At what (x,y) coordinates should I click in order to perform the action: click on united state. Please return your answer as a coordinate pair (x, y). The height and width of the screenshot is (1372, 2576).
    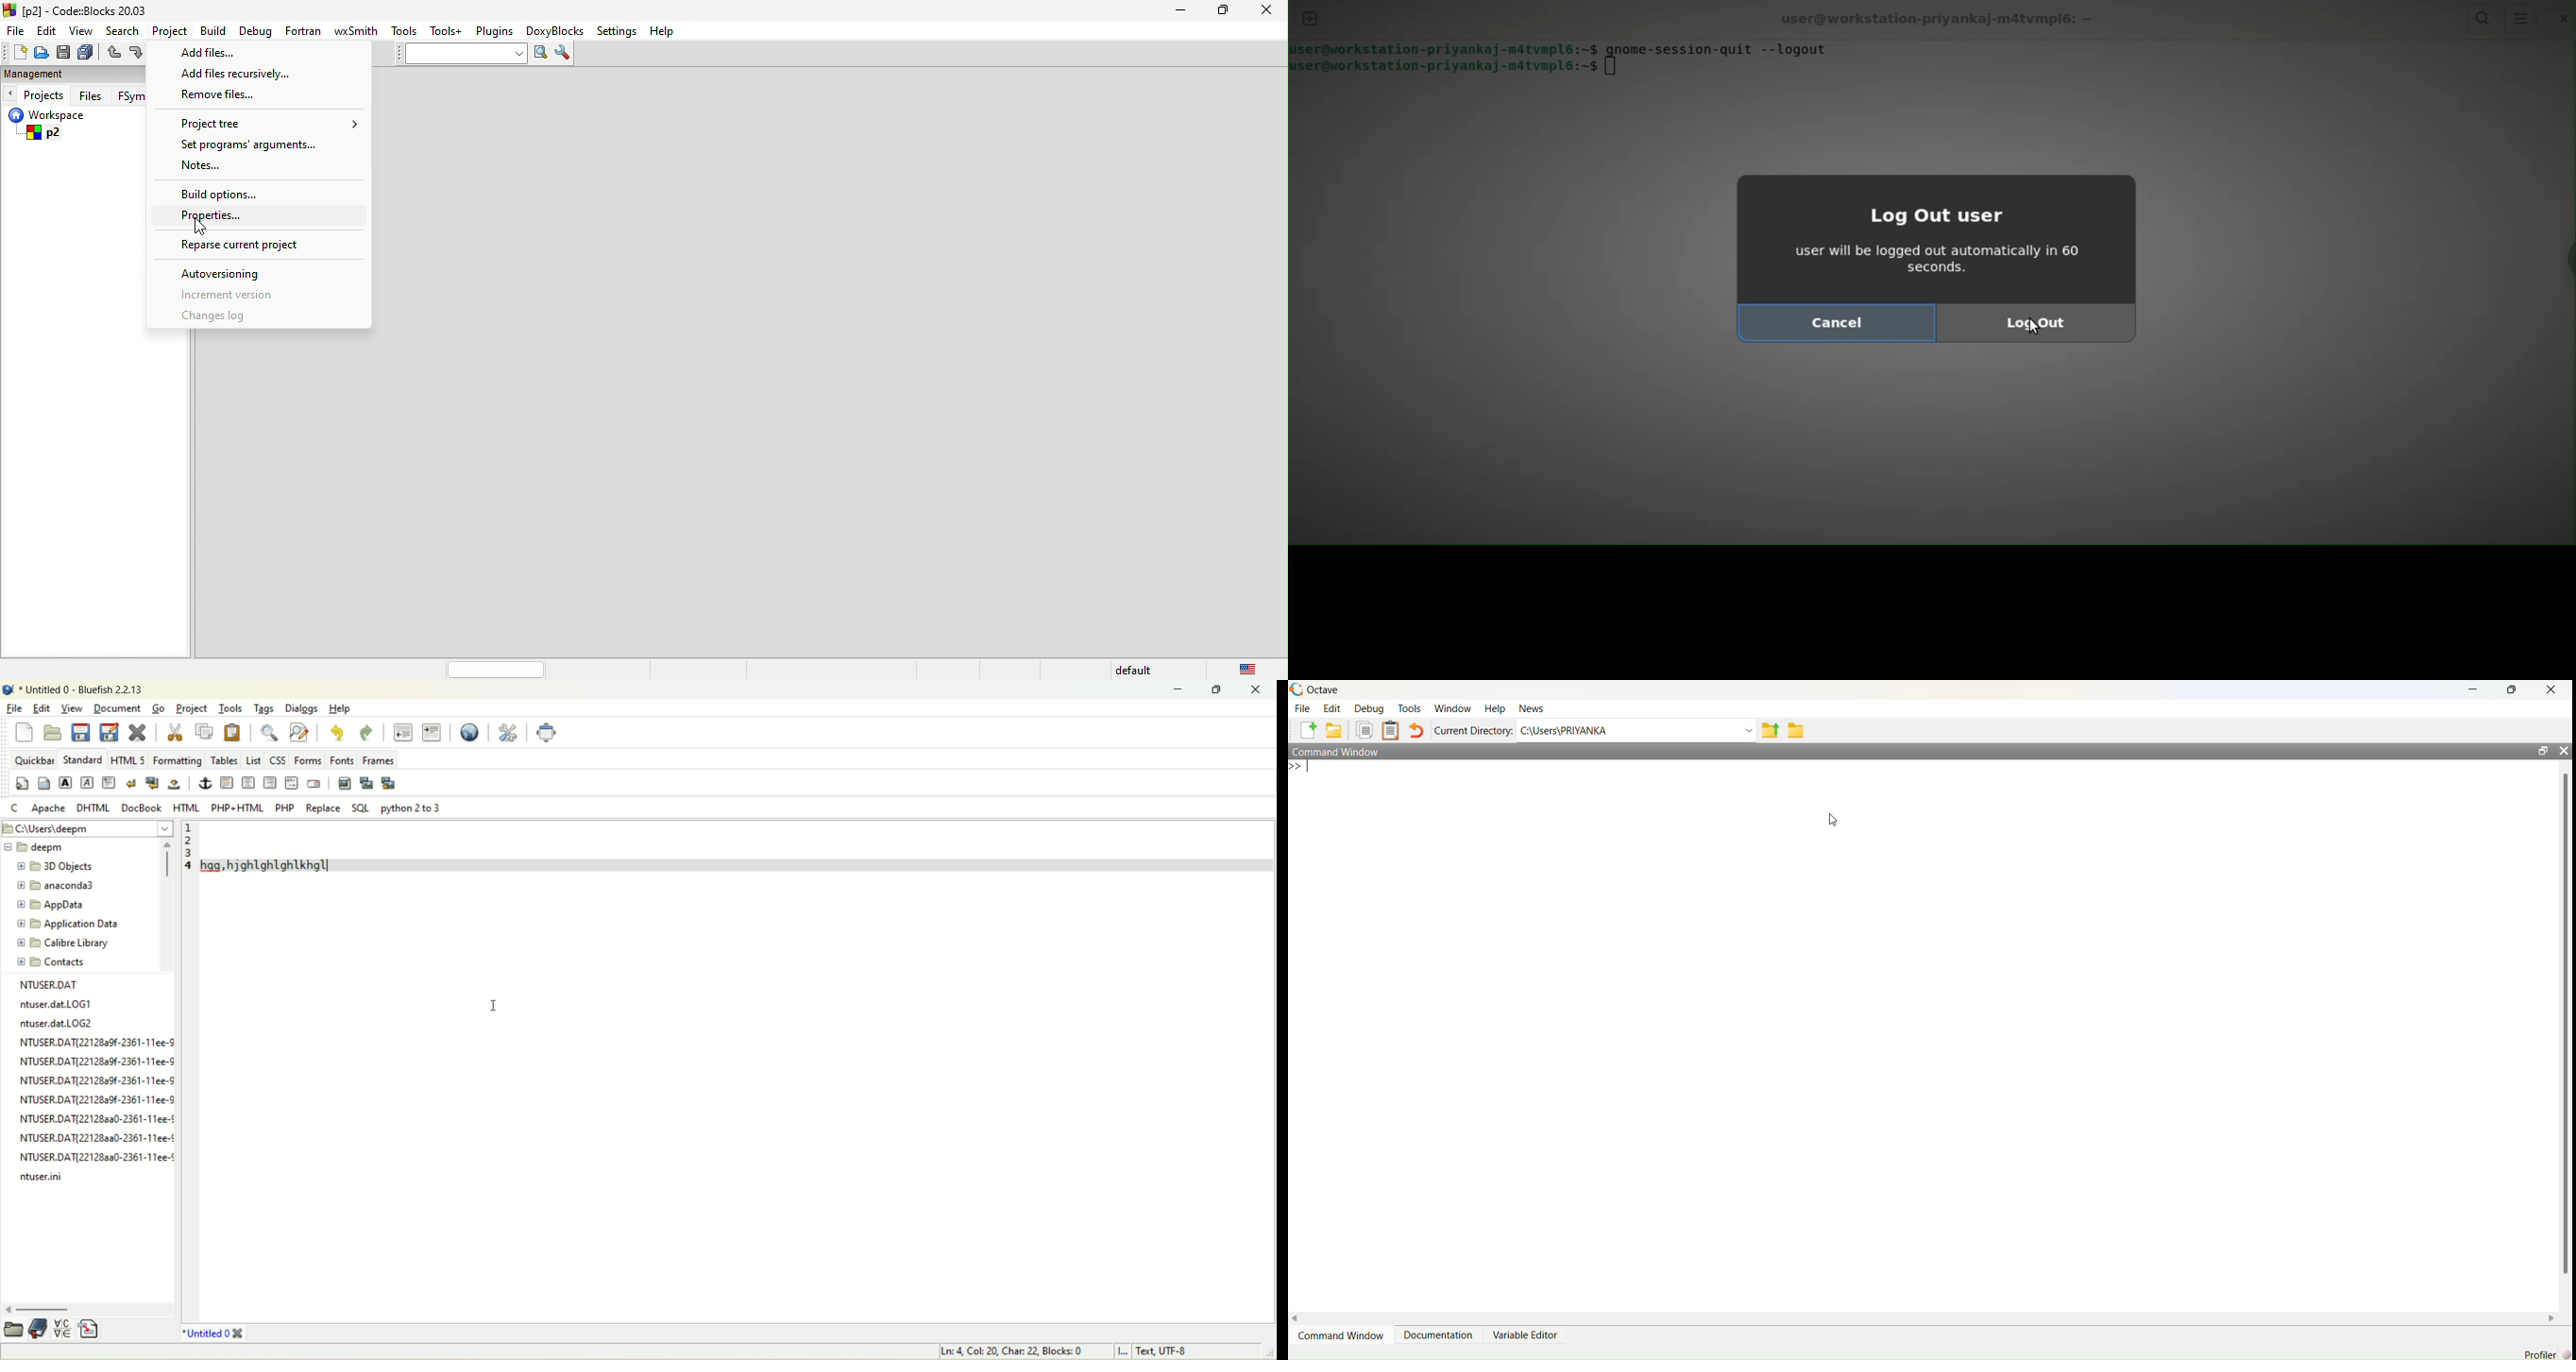
    Looking at the image, I should click on (1250, 668).